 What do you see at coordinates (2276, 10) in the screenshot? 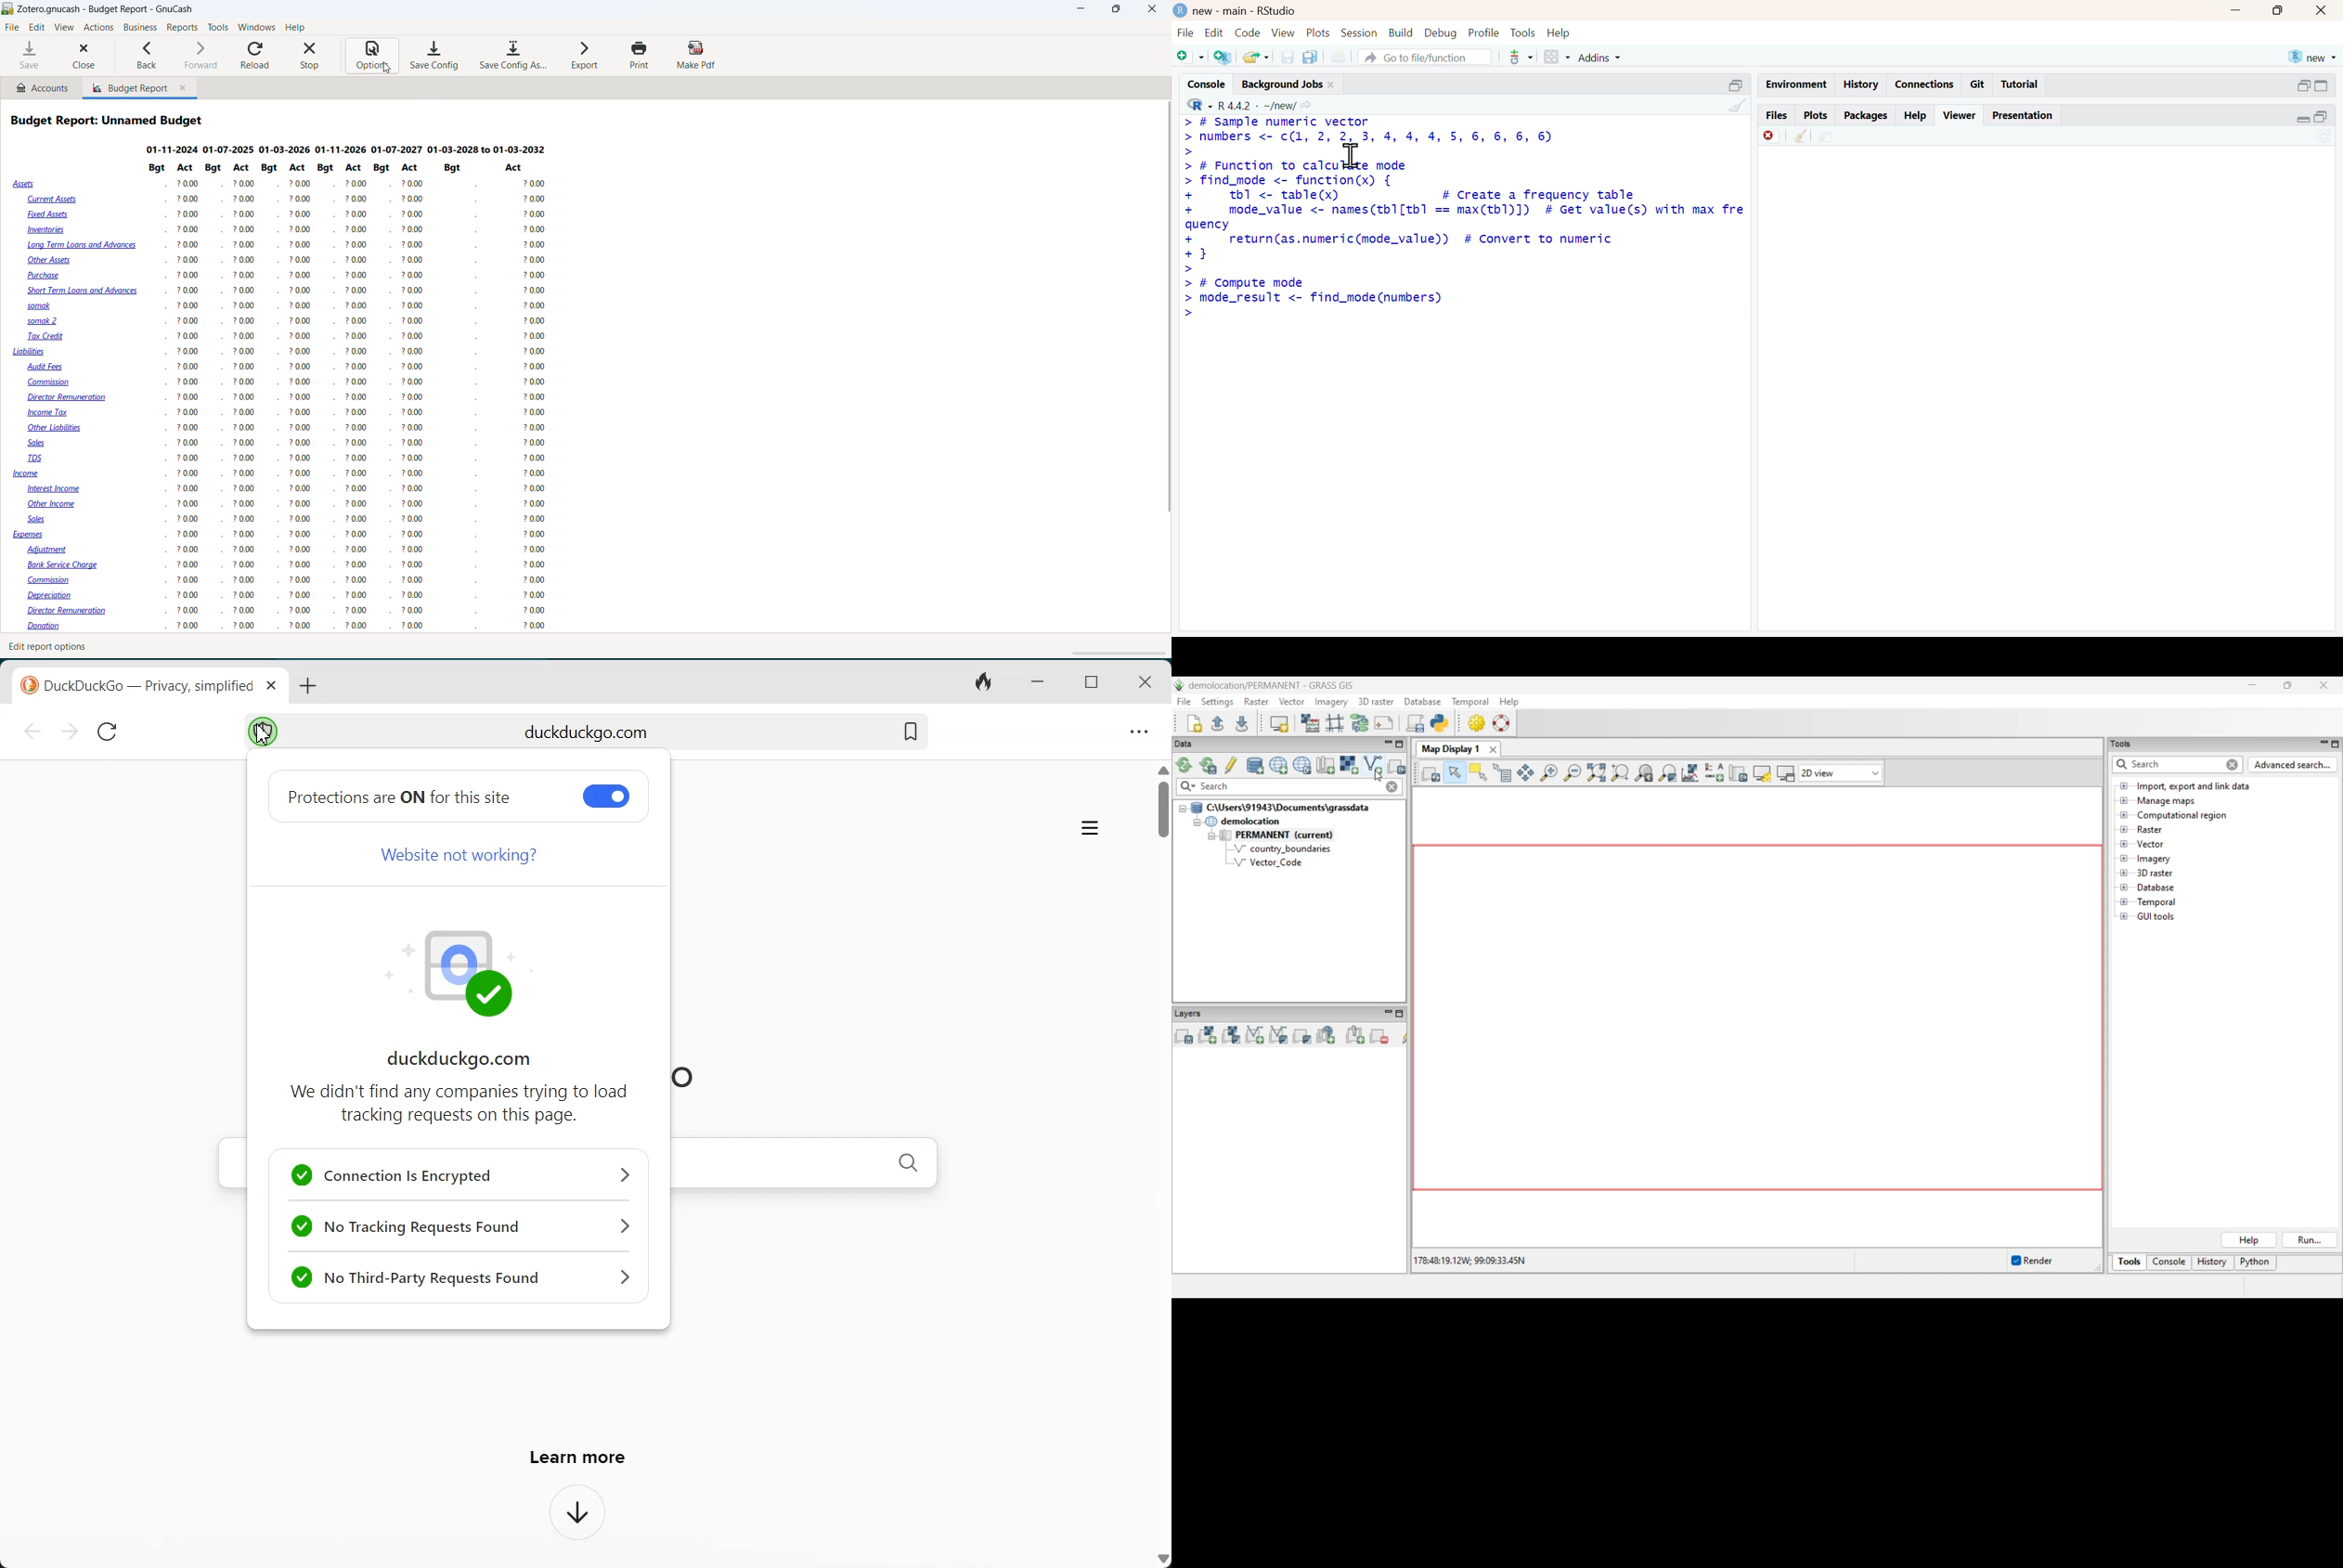
I see `maximise` at bounding box center [2276, 10].